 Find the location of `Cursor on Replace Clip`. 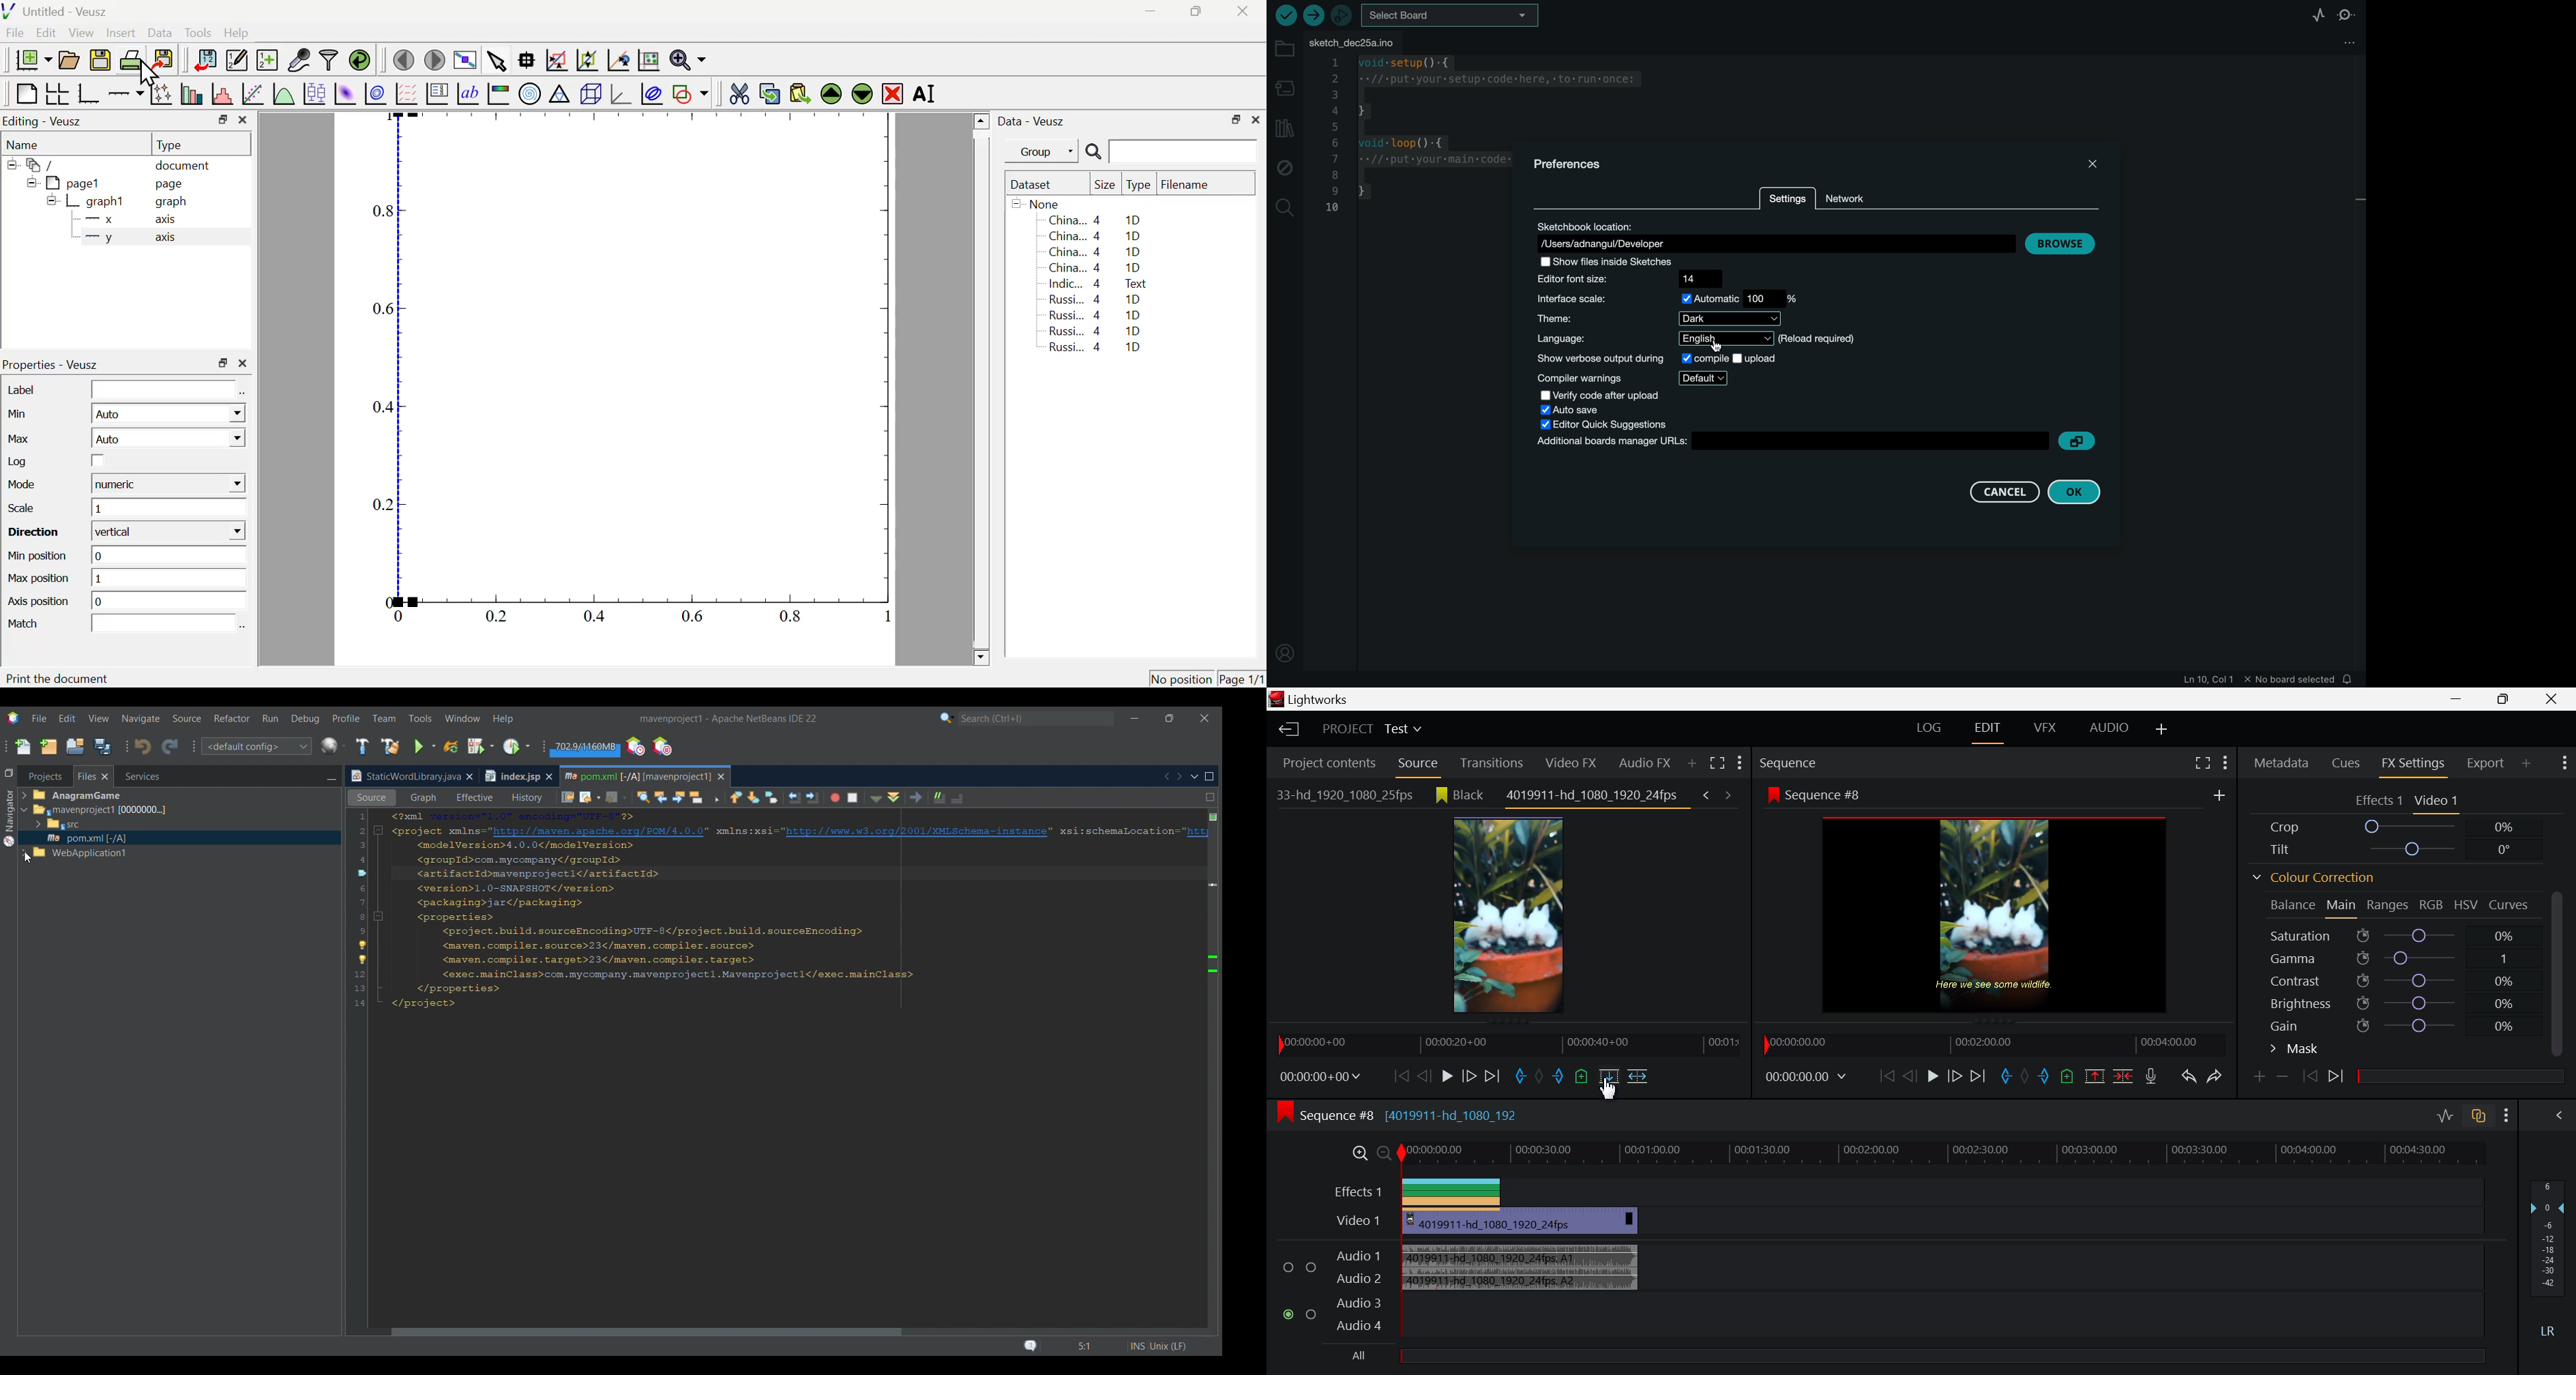

Cursor on Replace Clip is located at coordinates (1609, 1082).